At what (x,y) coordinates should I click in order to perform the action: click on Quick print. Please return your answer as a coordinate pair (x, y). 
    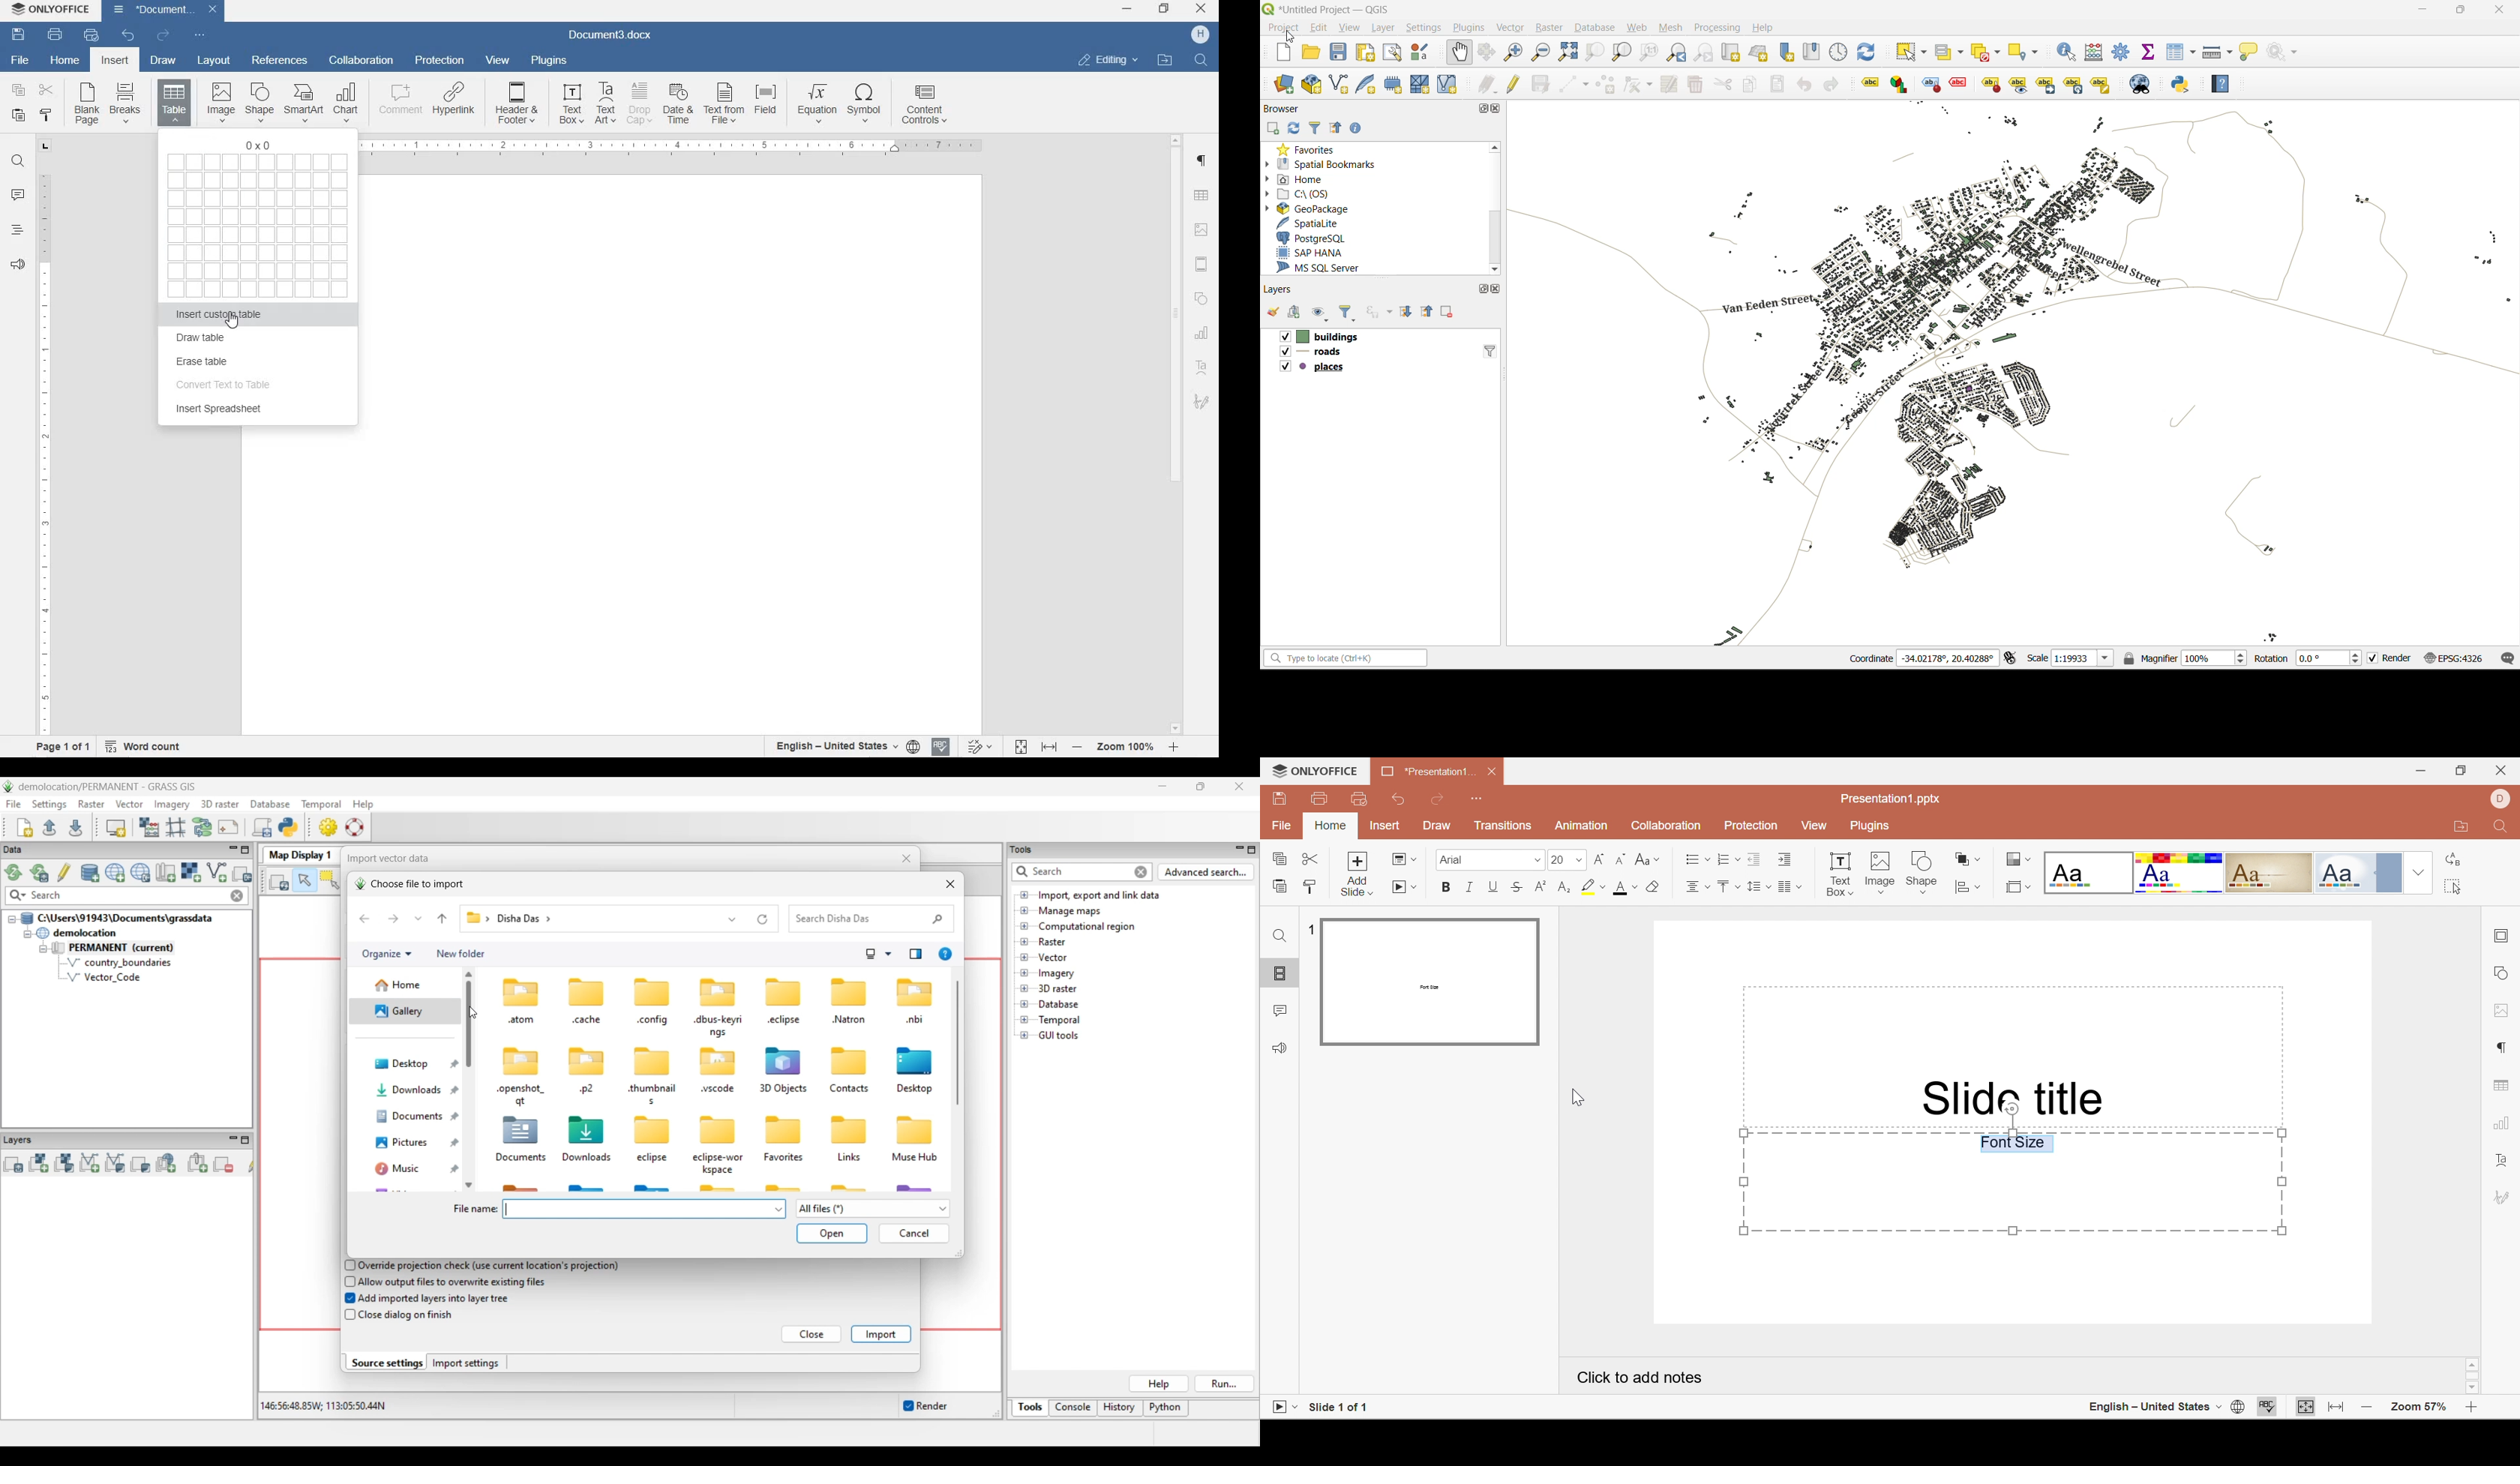
    Looking at the image, I should click on (1359, 797).